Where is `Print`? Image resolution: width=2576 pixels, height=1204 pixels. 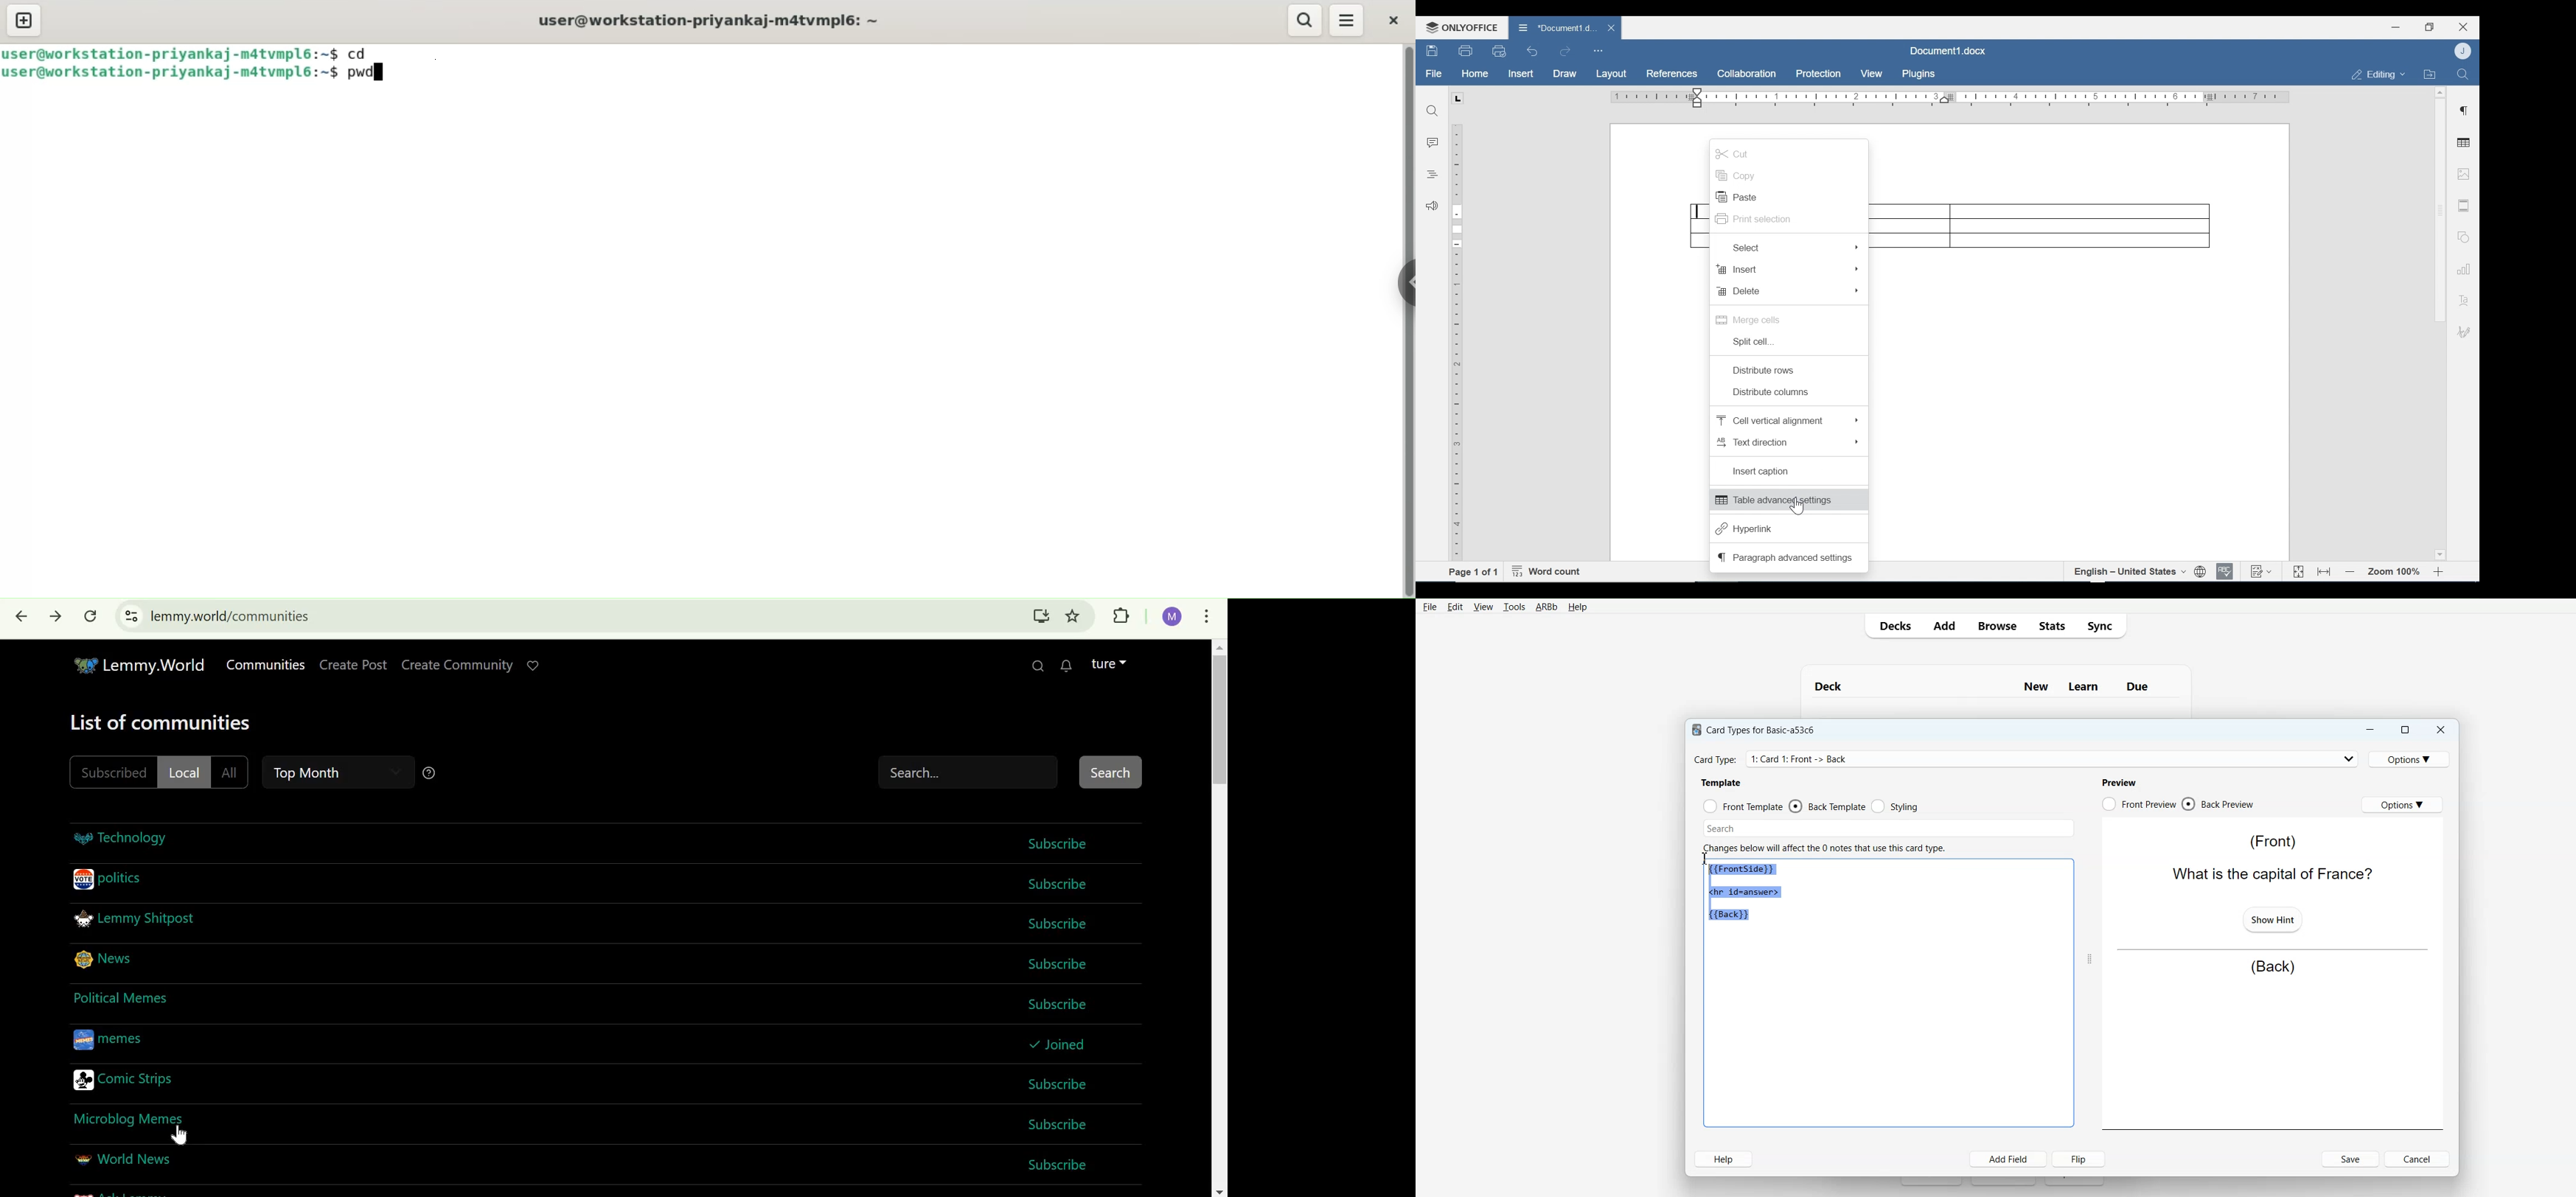
Print is located at coordinates (1466, 51).